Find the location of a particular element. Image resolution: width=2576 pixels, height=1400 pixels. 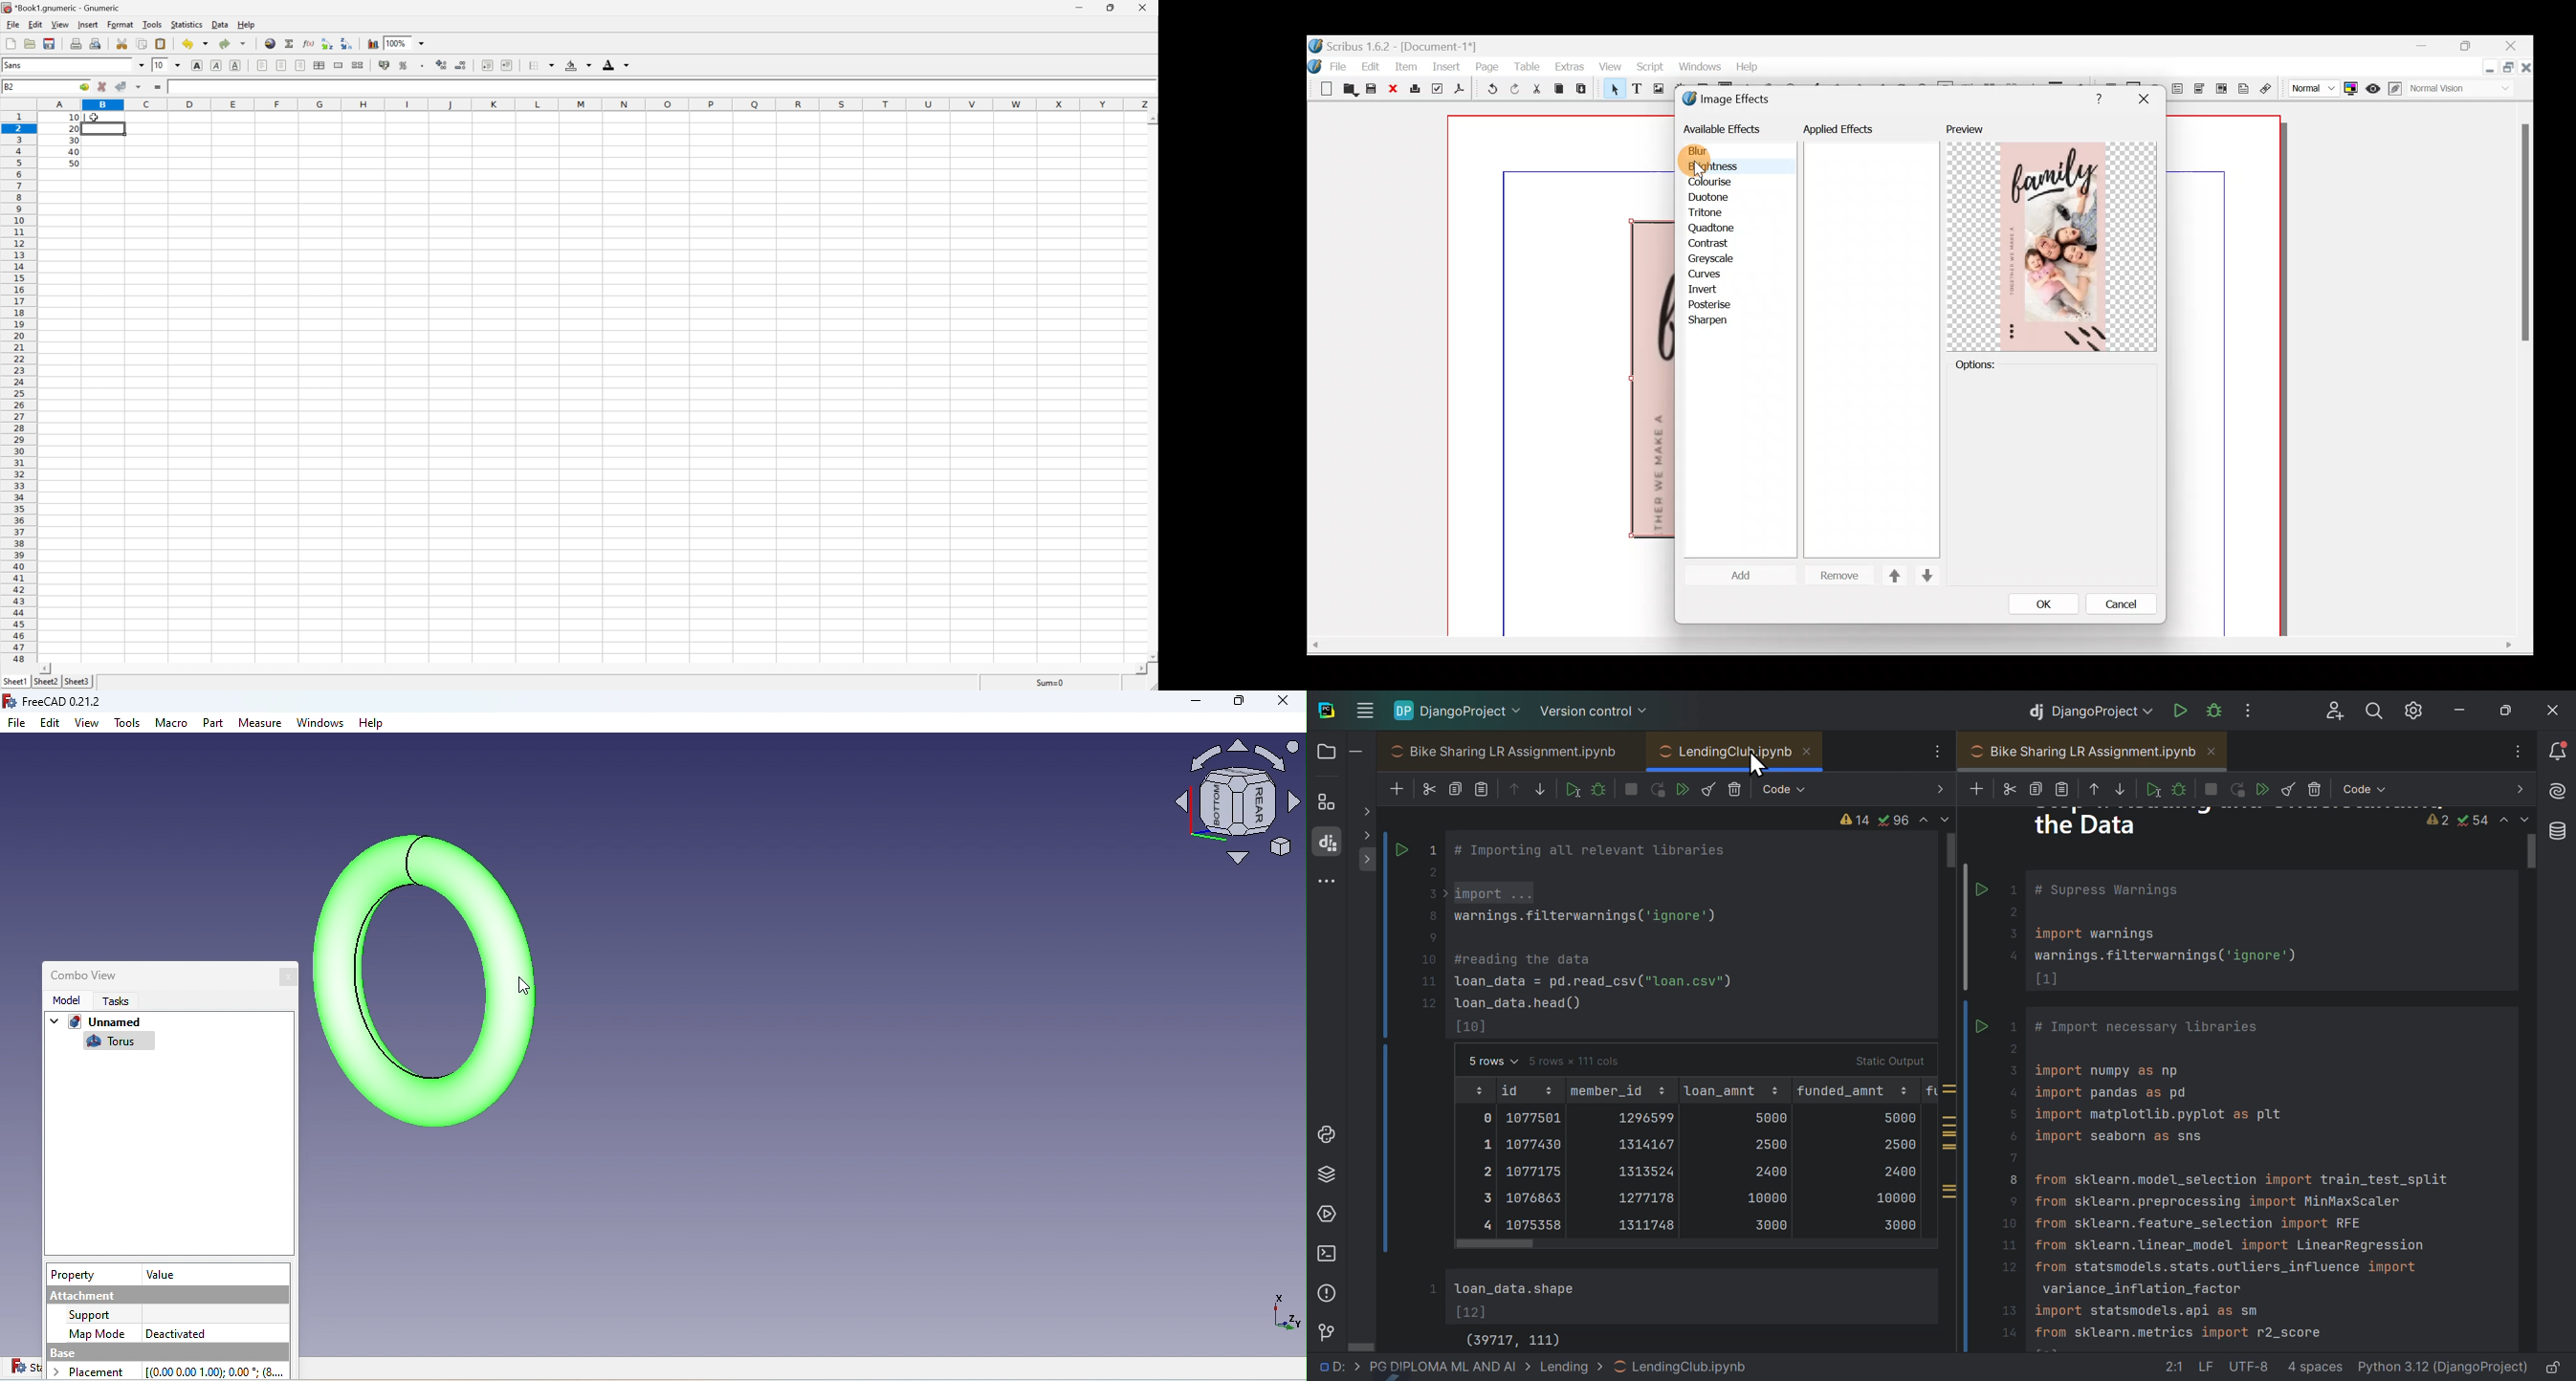

Edit in preview mode is located at coordinates (2397, 89).